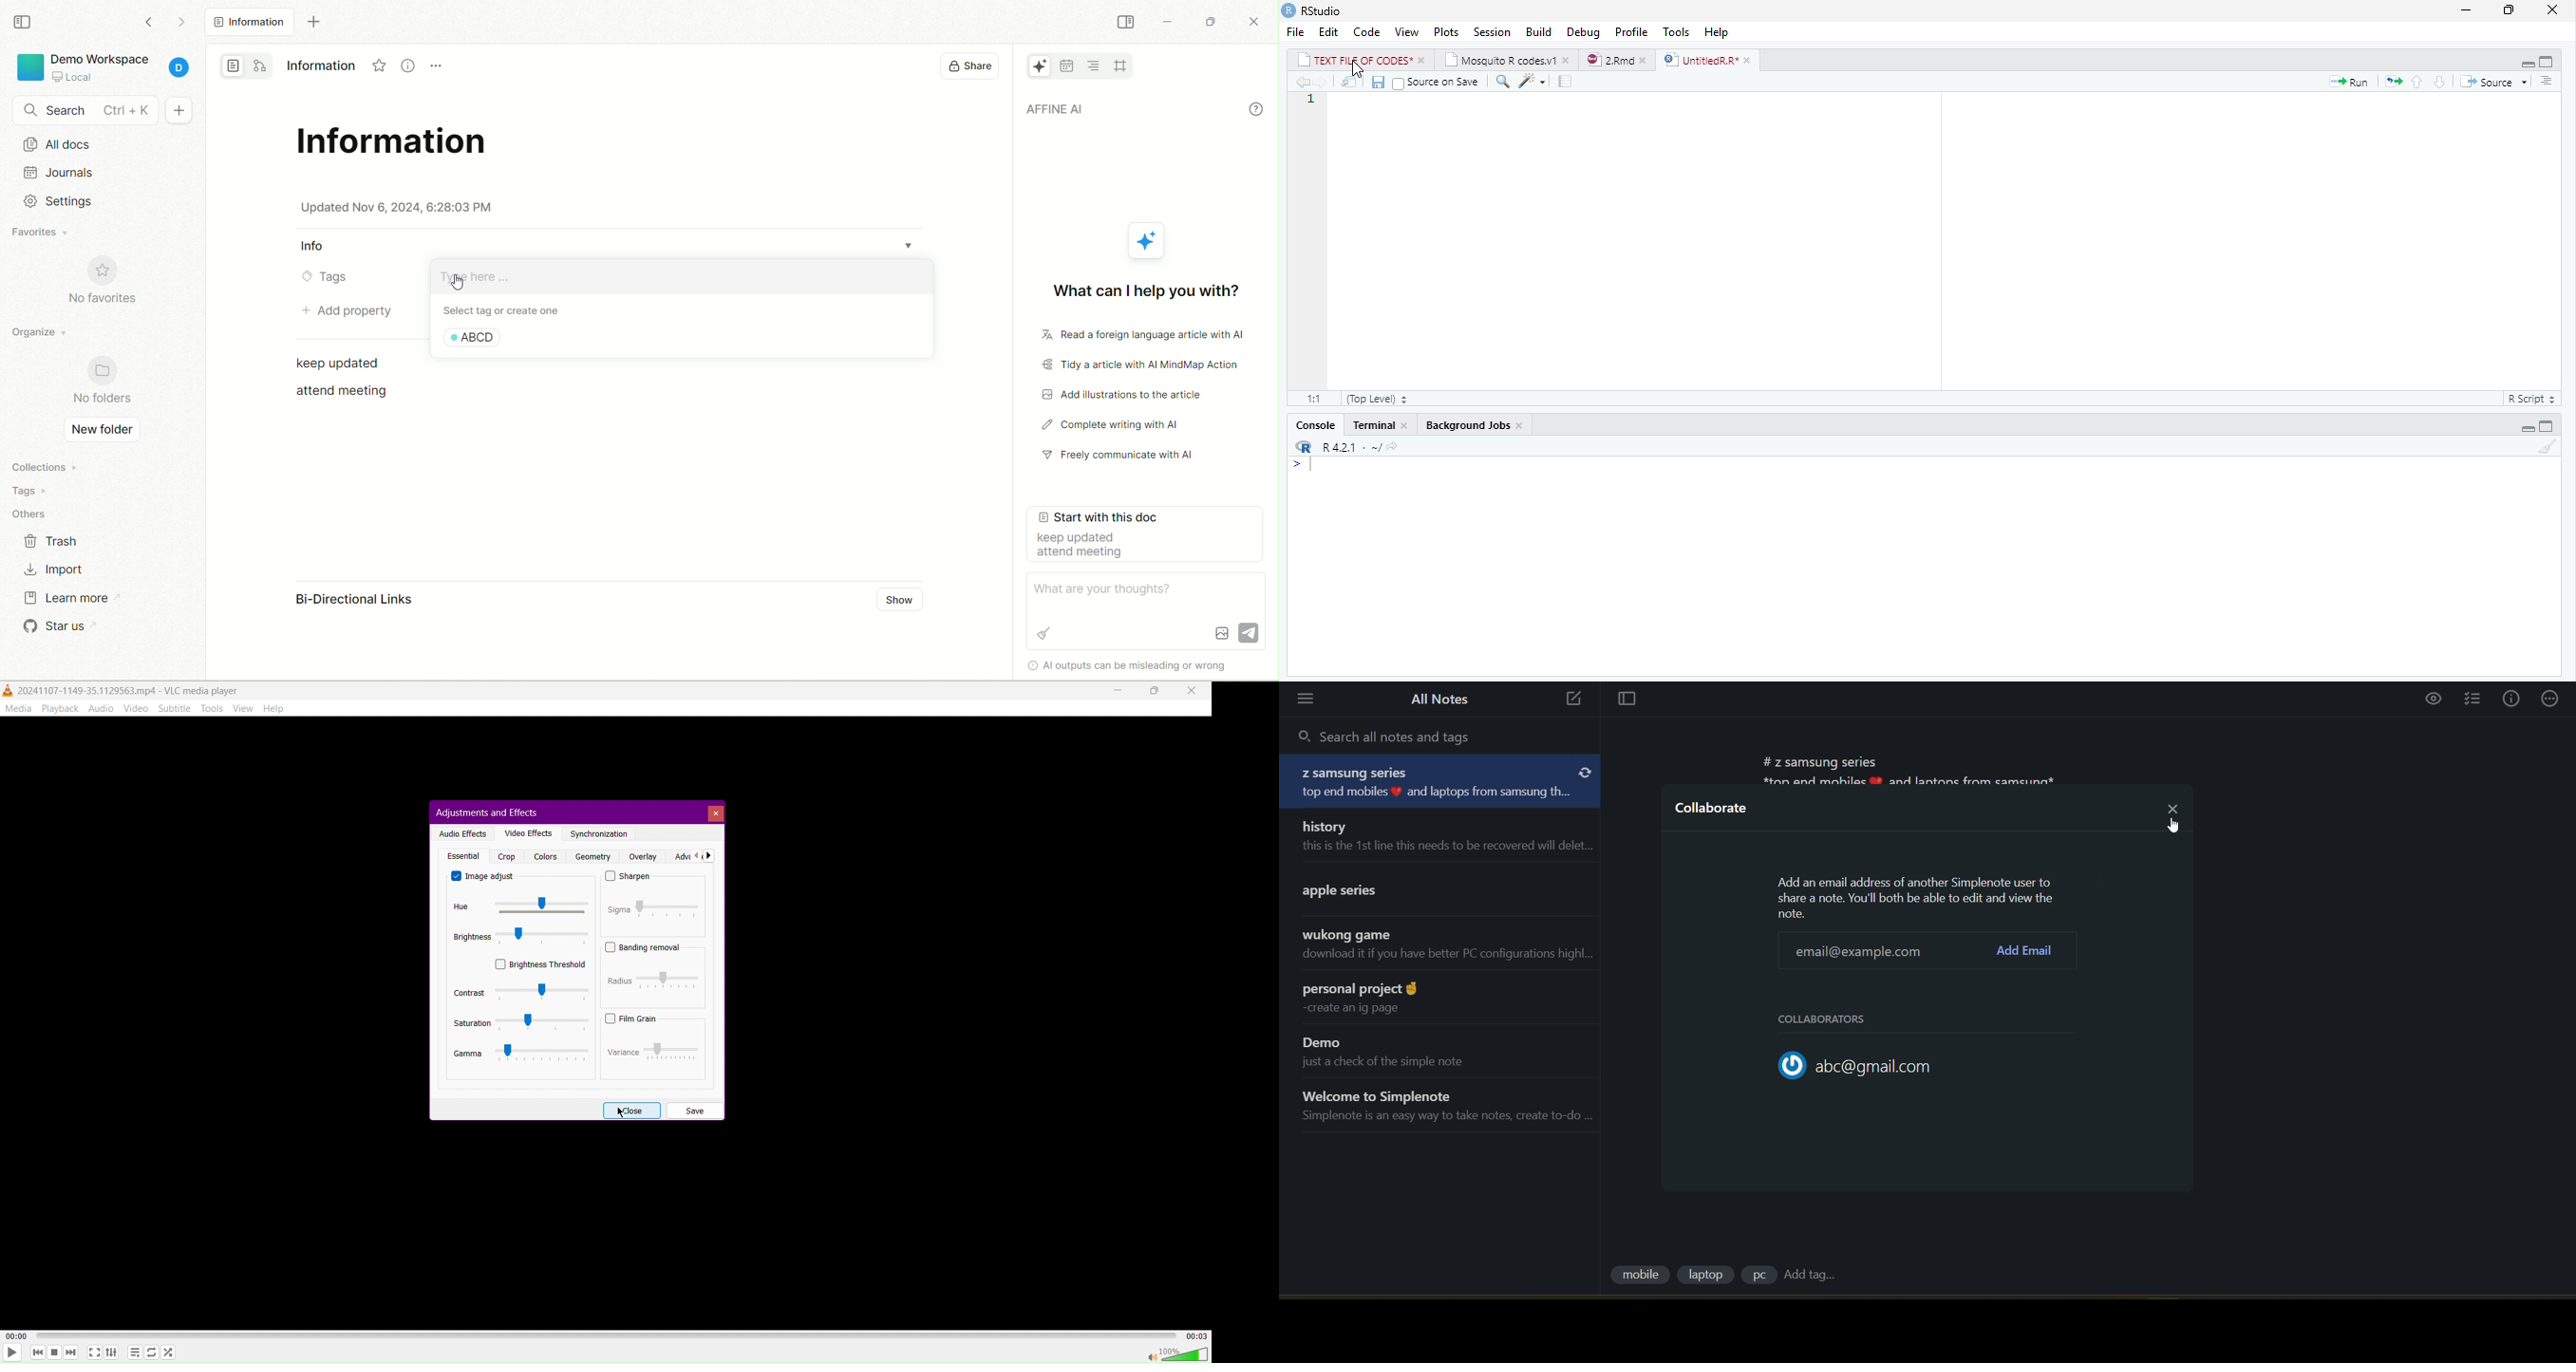 The width and height of the screenshot is (2576, 1372). What do you see at coordinates (1492, 32) in the screenshot?
I see `session` at bounding box center [1492, 32].